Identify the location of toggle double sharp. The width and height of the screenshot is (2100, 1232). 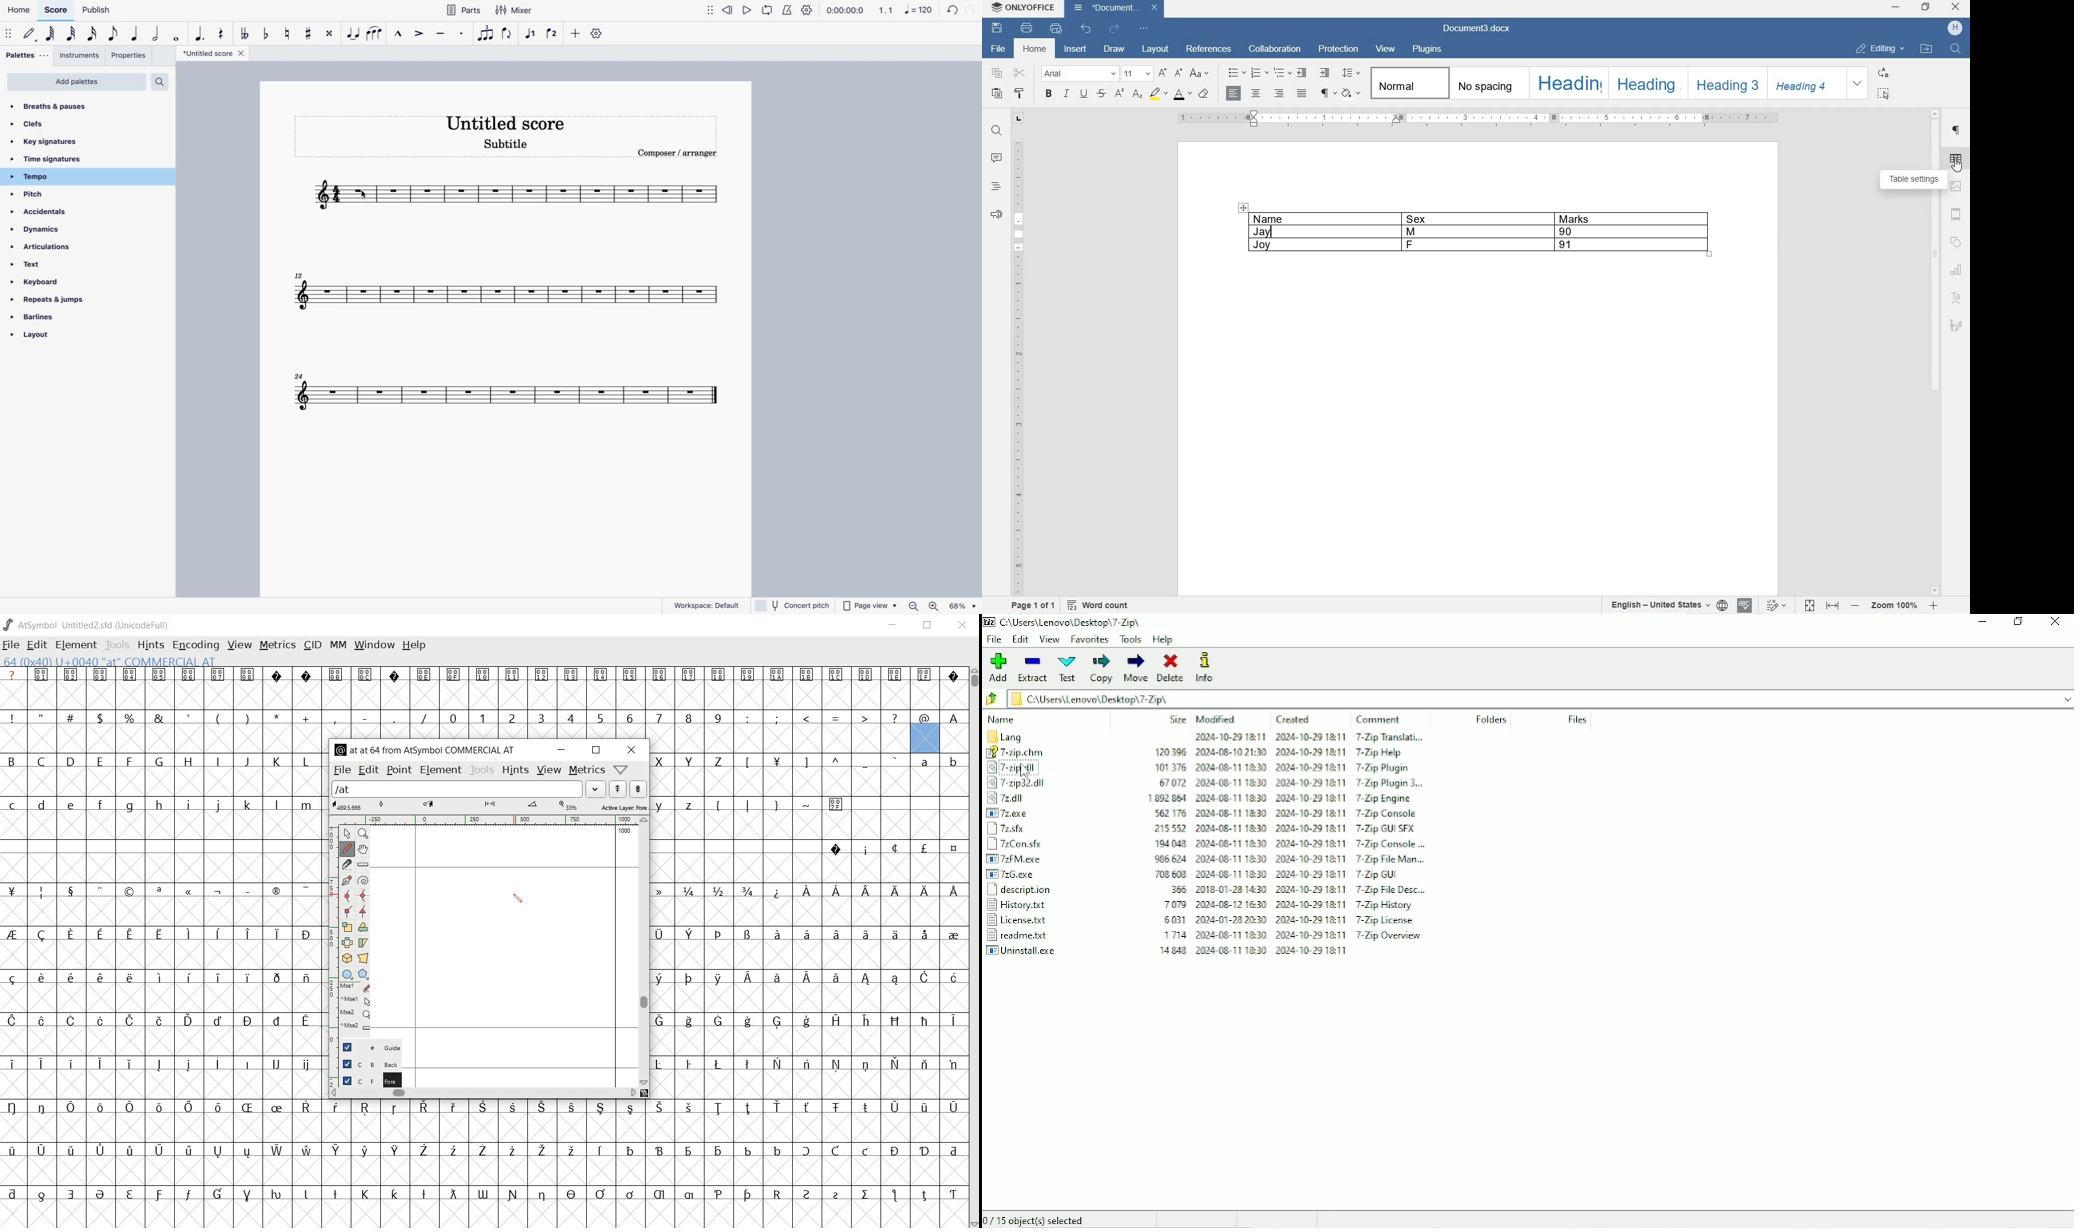
(331, 33).